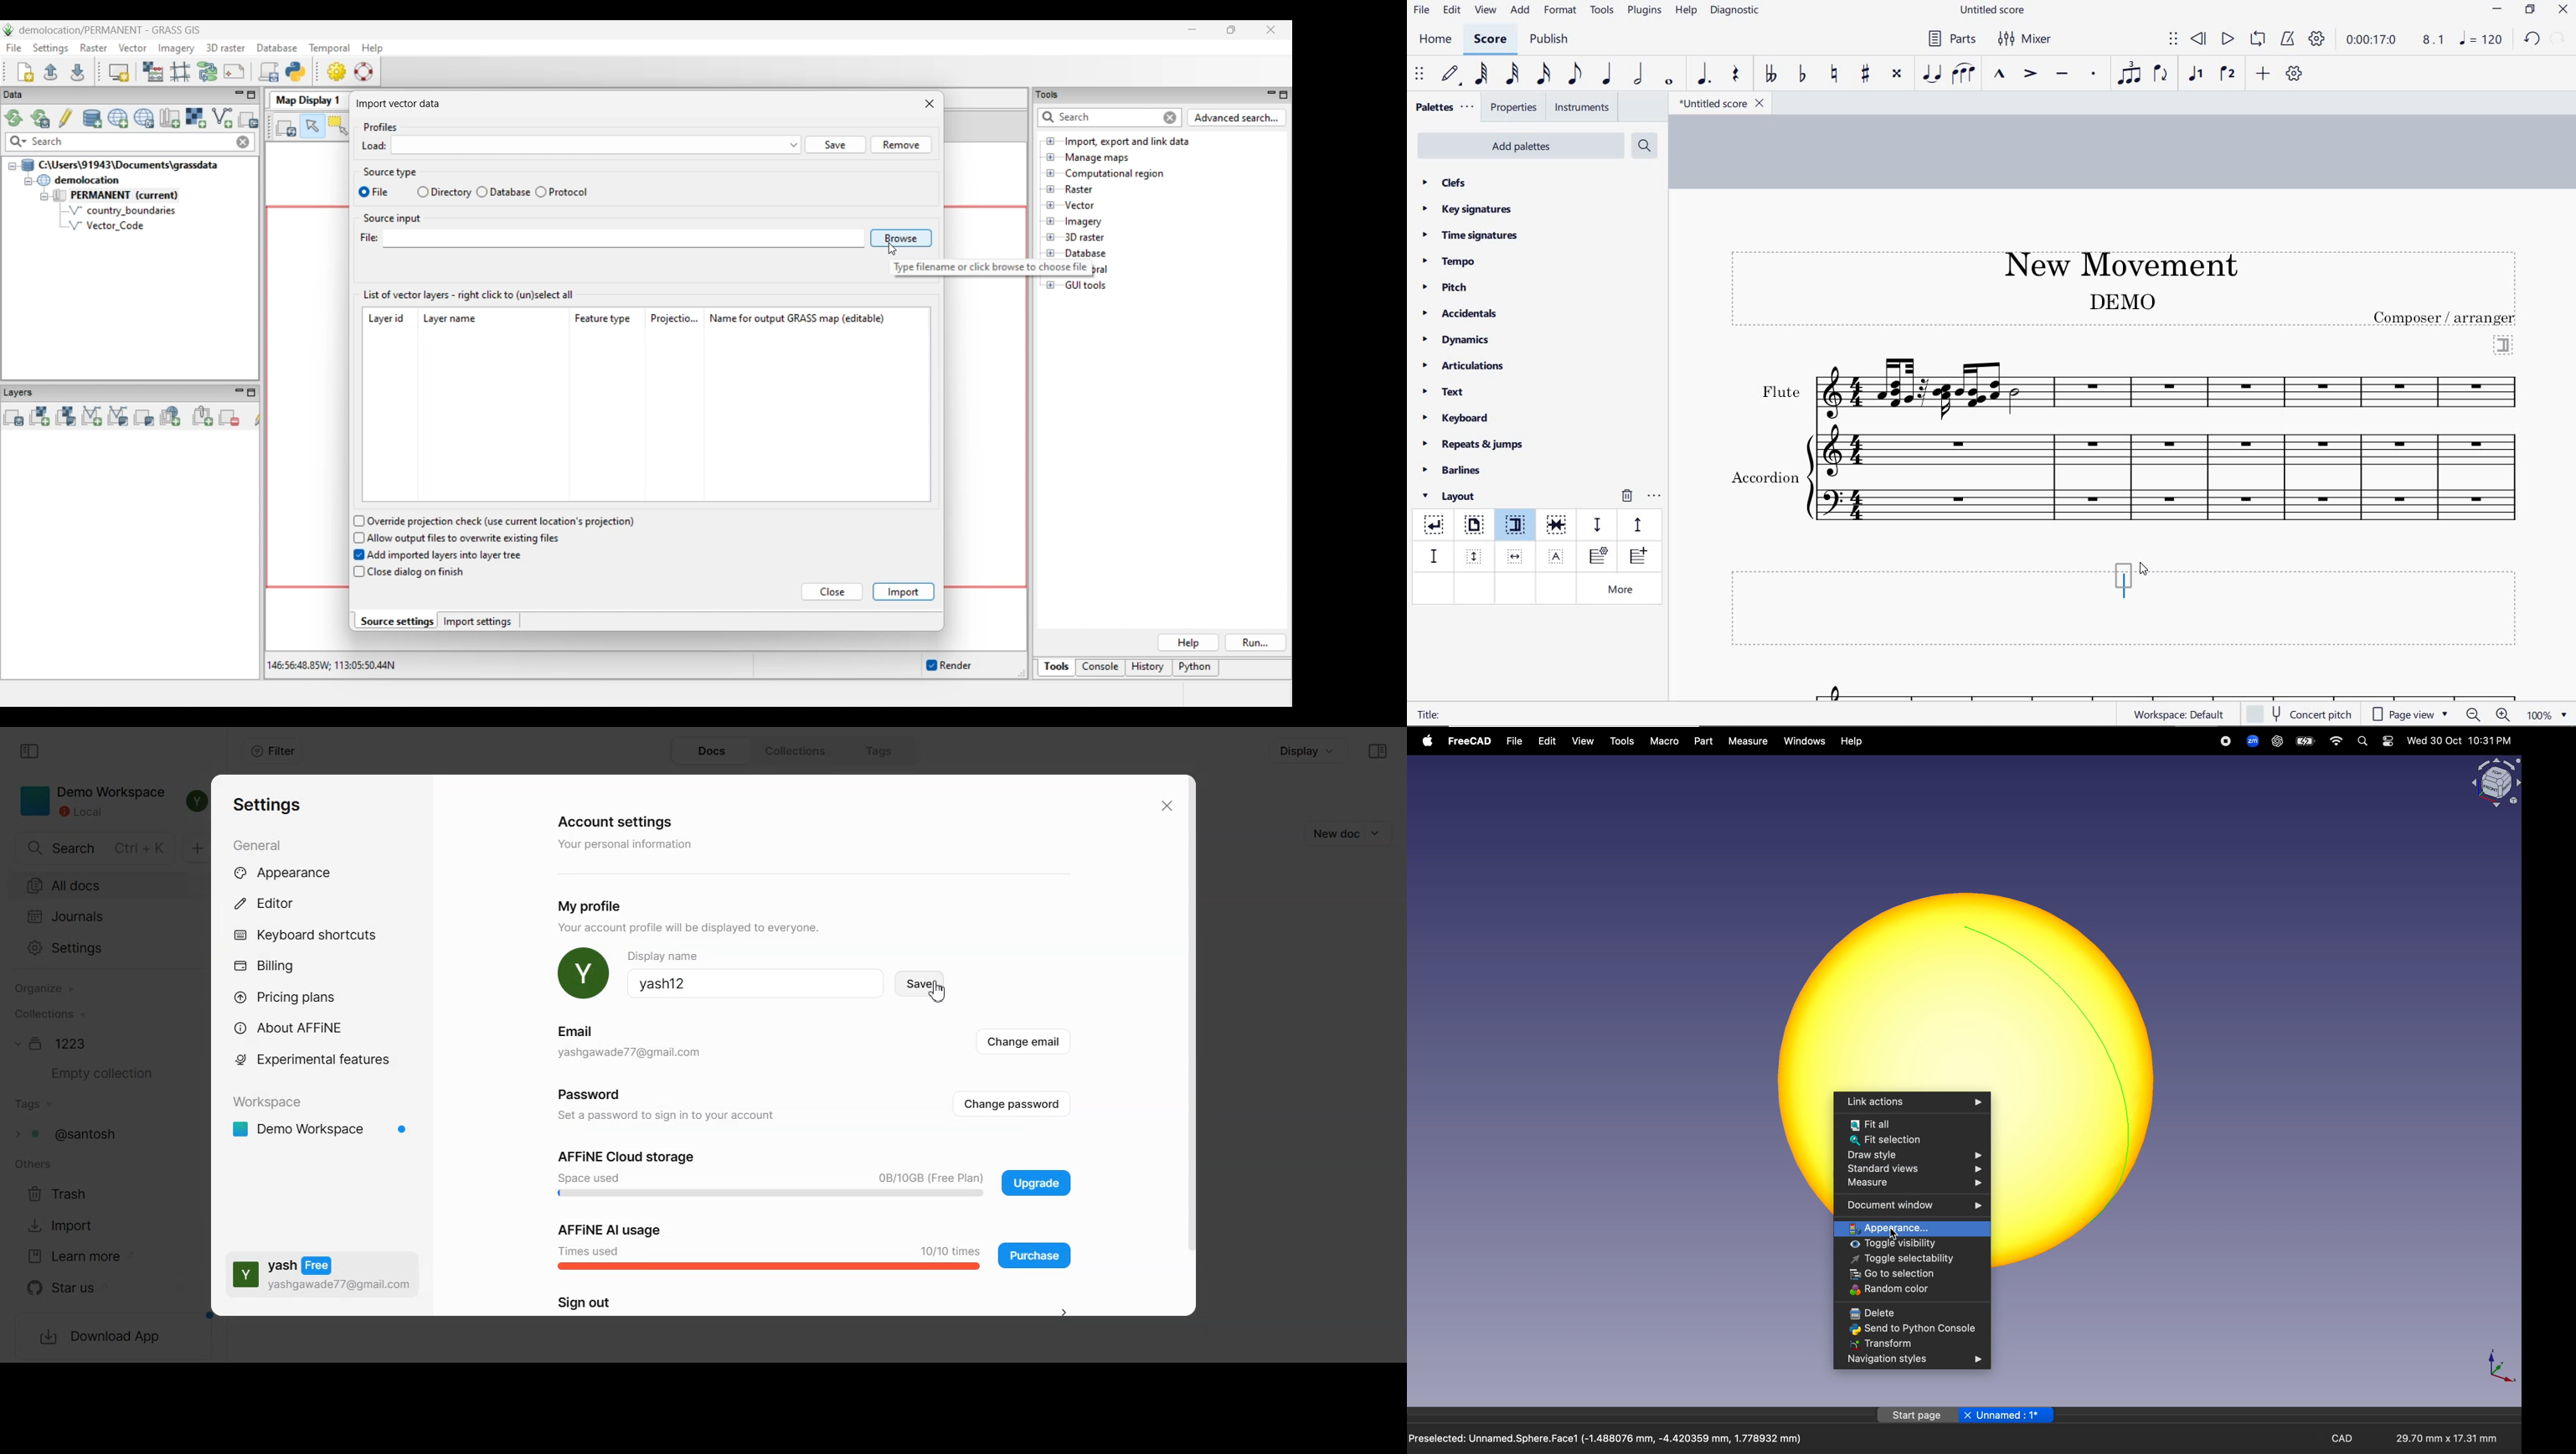 This screenshot has width=2576, height=1456. What do you see at coordinates (1473, 442) in the screenshot?
I see `repeats & jumps` at bounding box center [1473, 442].